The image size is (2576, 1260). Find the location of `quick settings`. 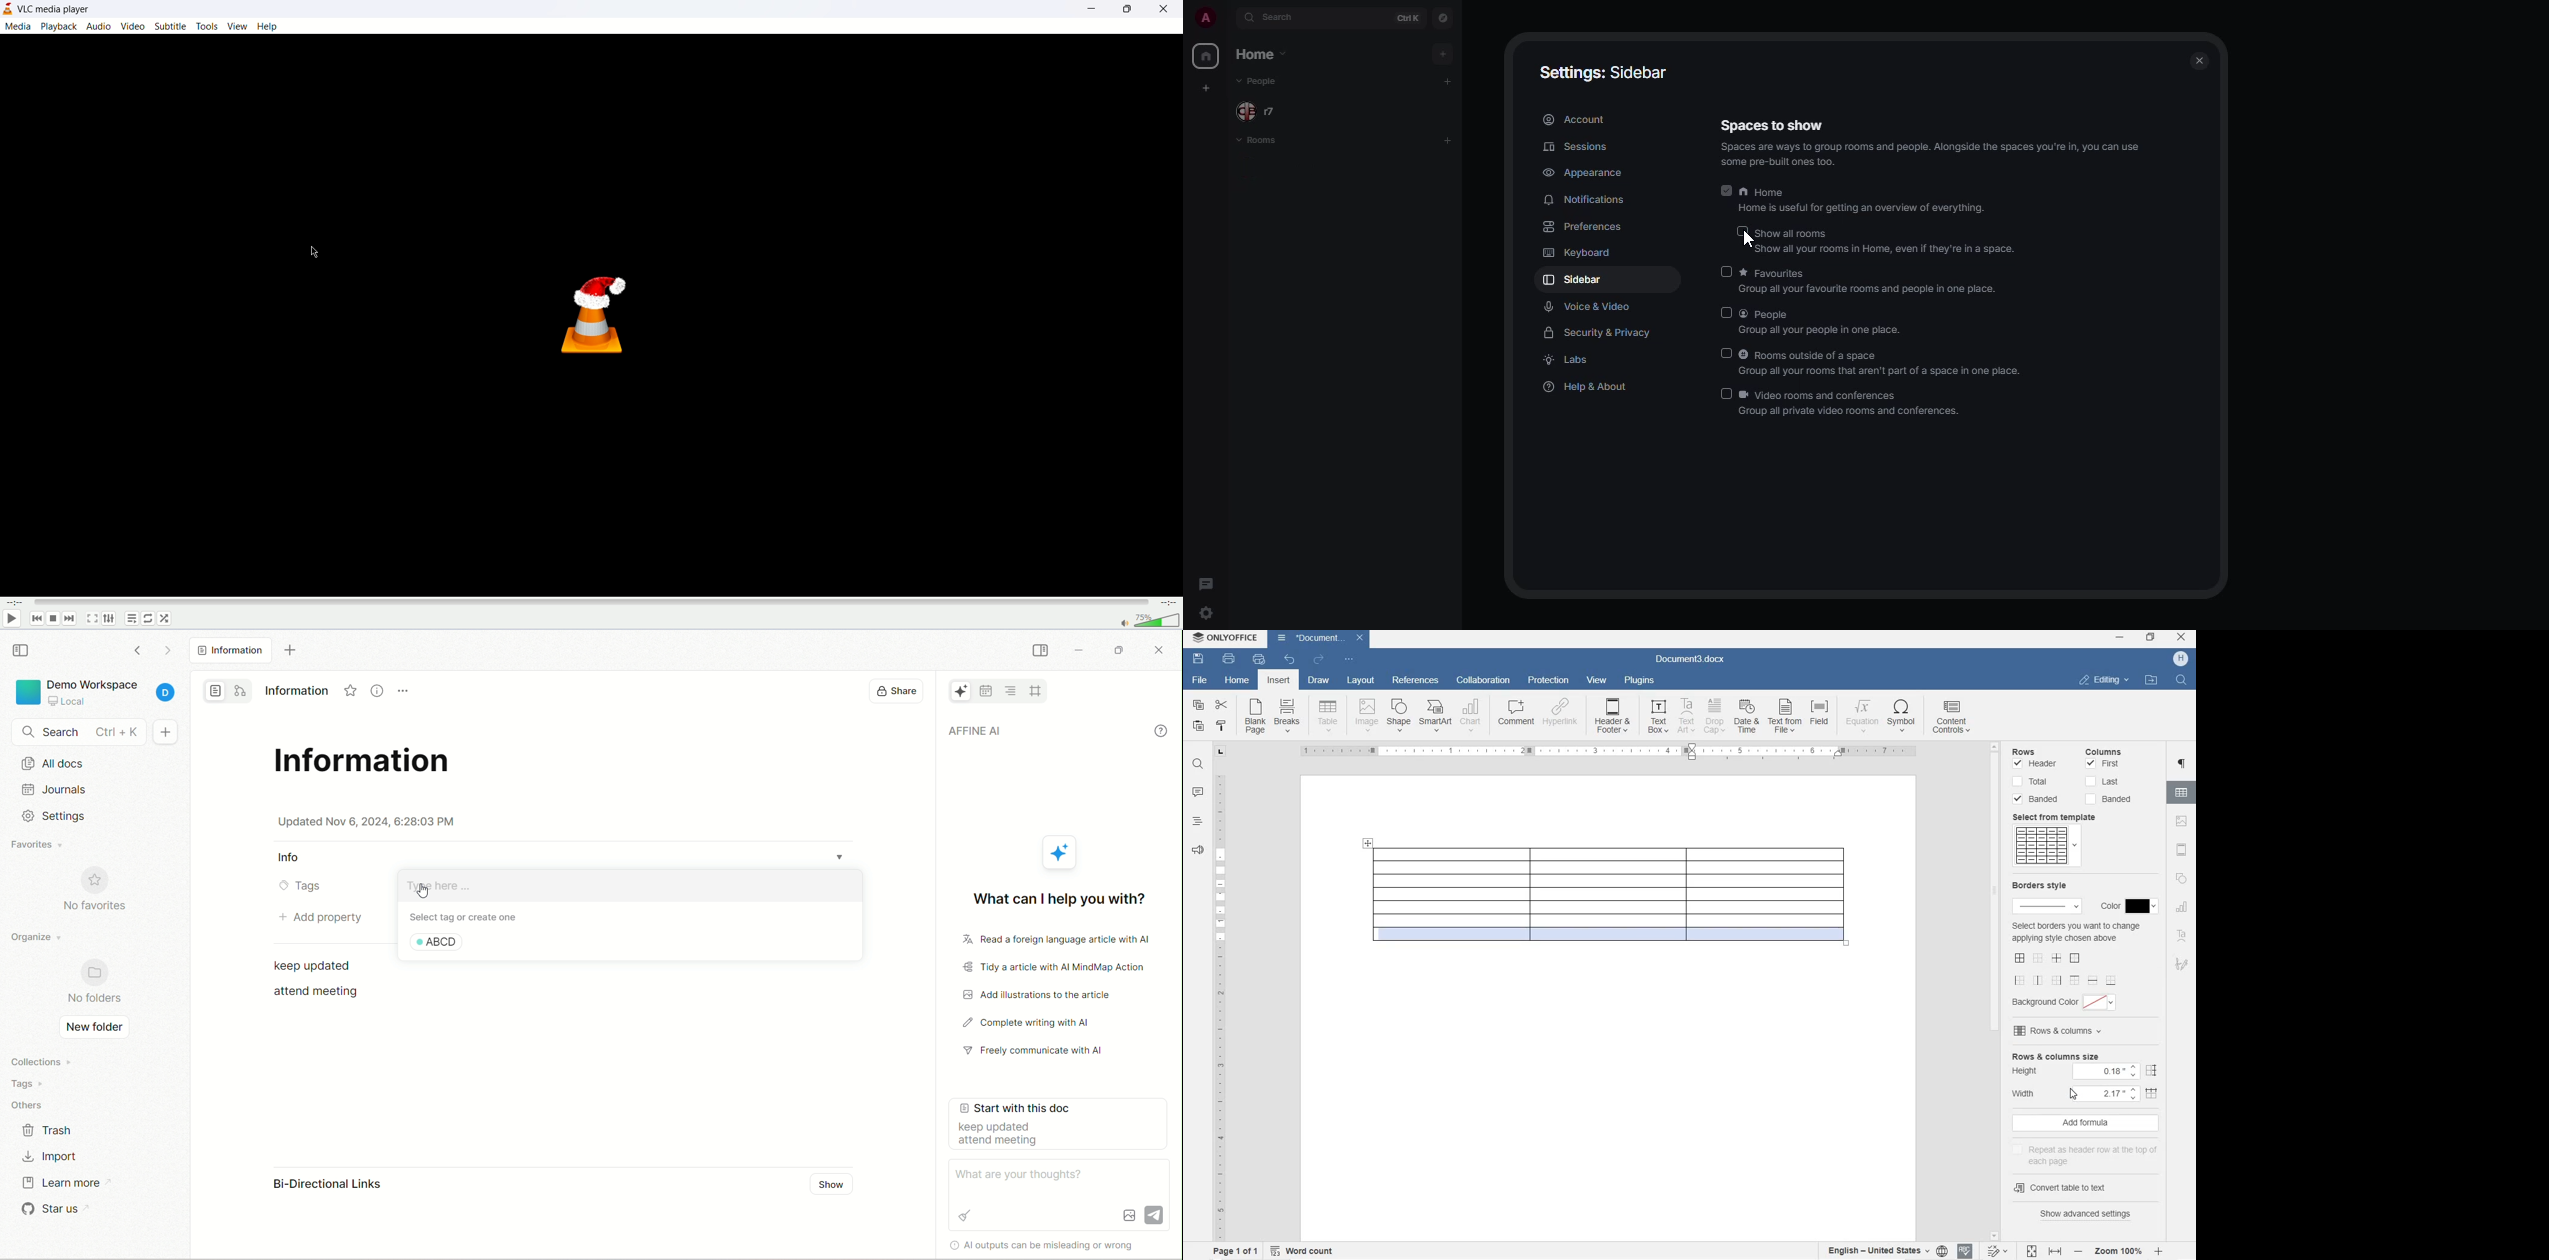

quick settings is located at coordinates (1207, 615).